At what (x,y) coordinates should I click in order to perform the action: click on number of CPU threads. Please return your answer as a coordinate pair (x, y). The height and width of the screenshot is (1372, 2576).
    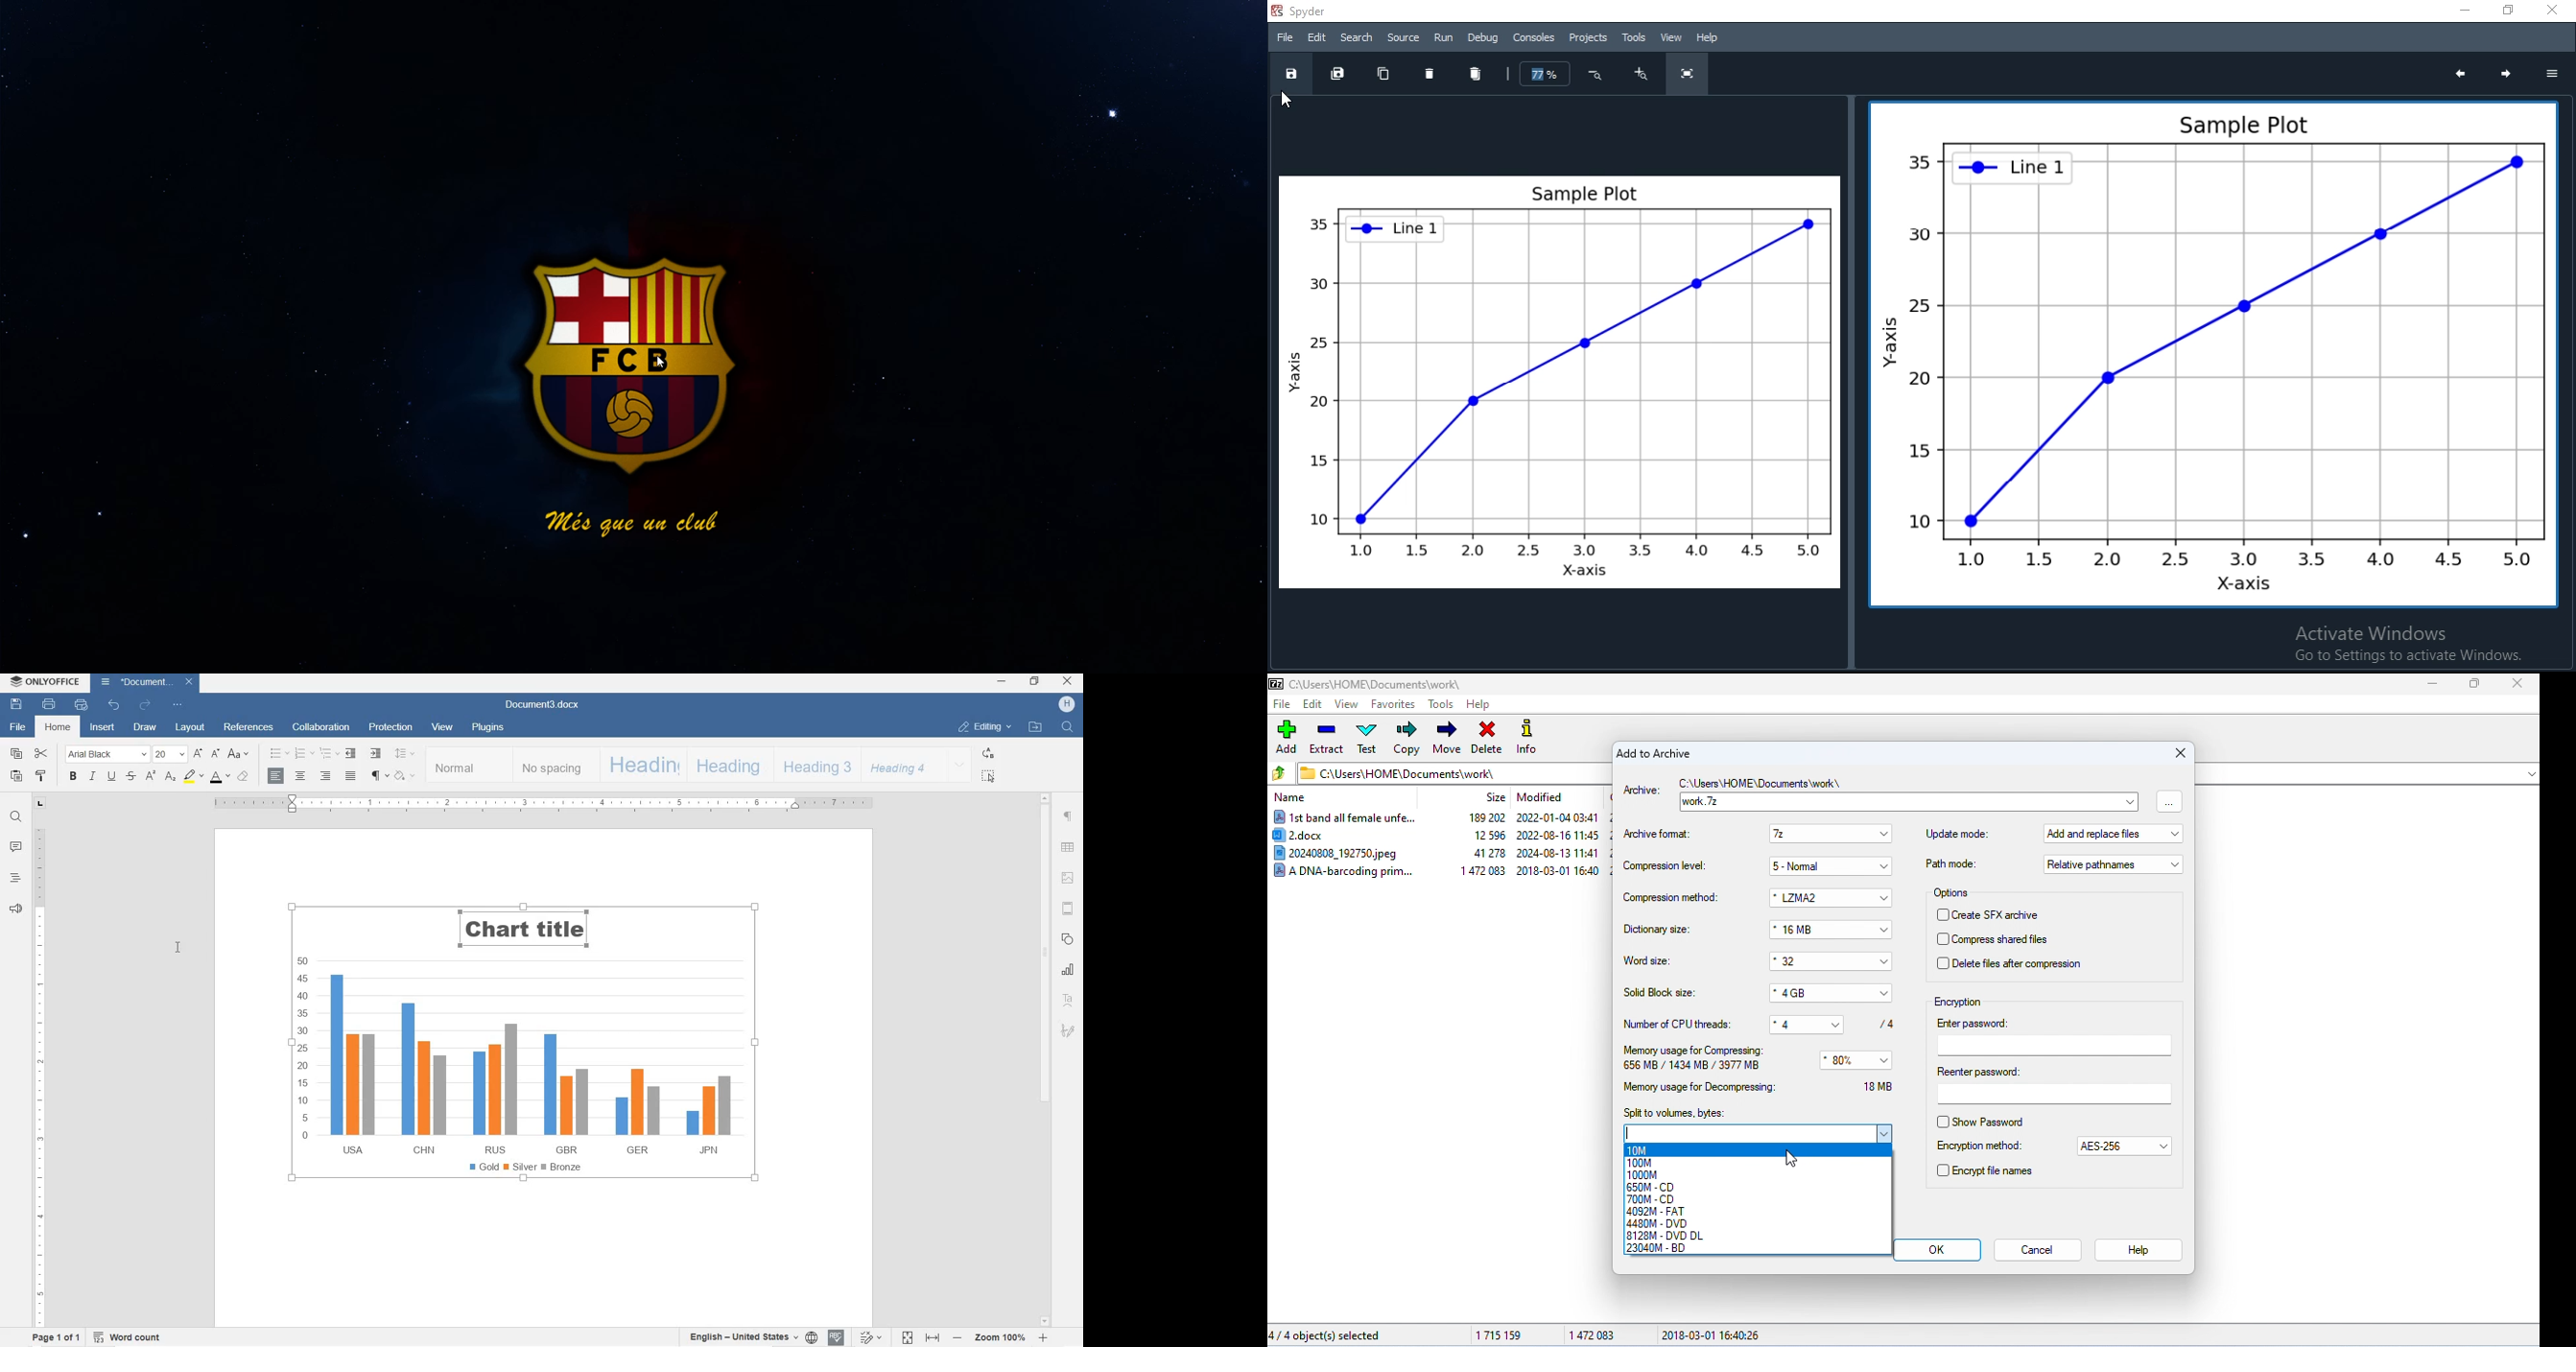
    Looking at the image, I should click on (1680, 1023).